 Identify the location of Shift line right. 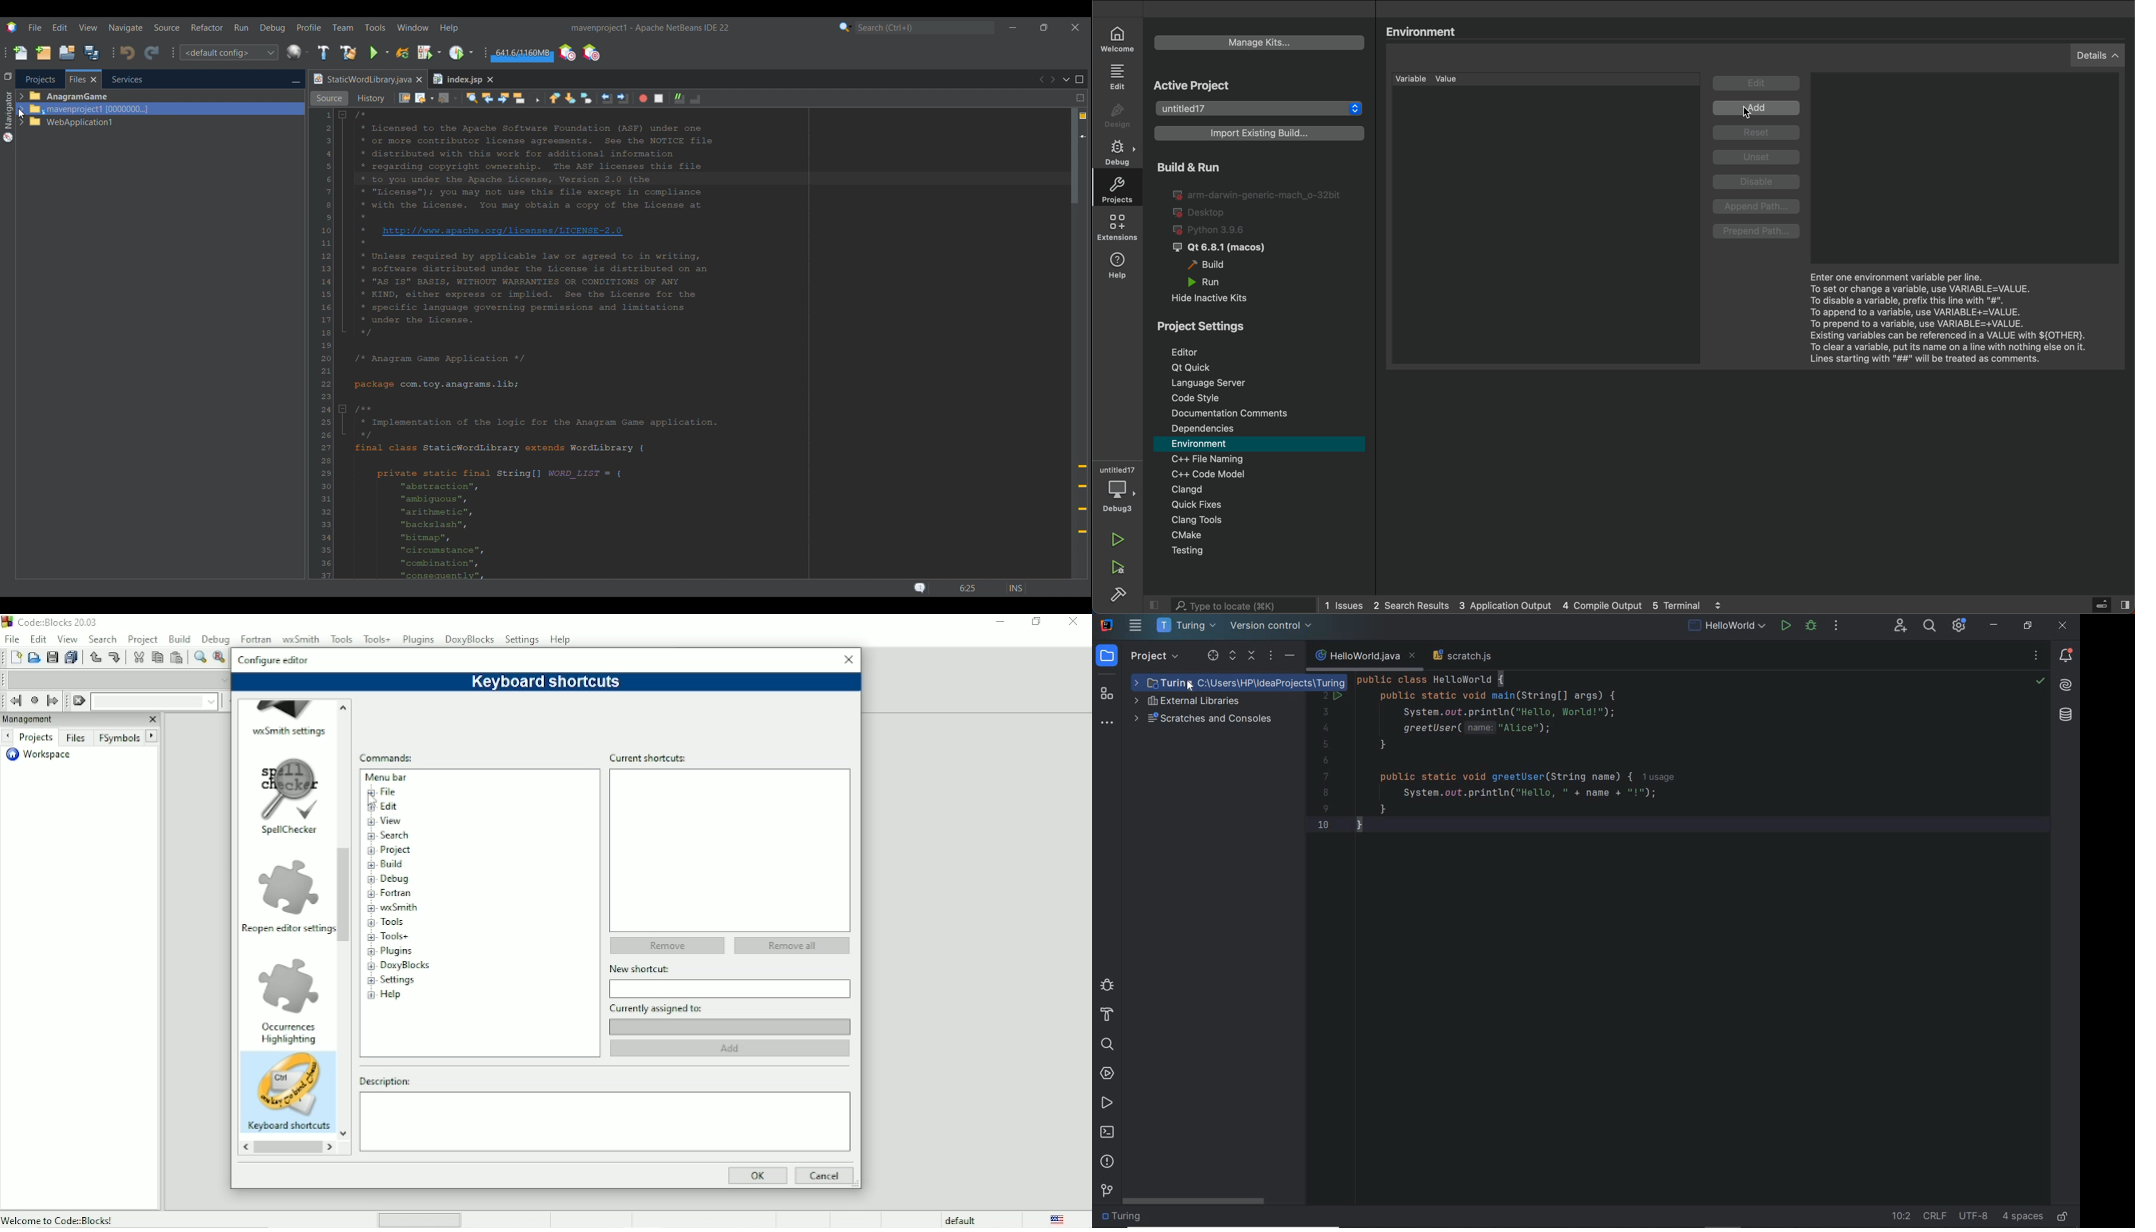
(623, 98).